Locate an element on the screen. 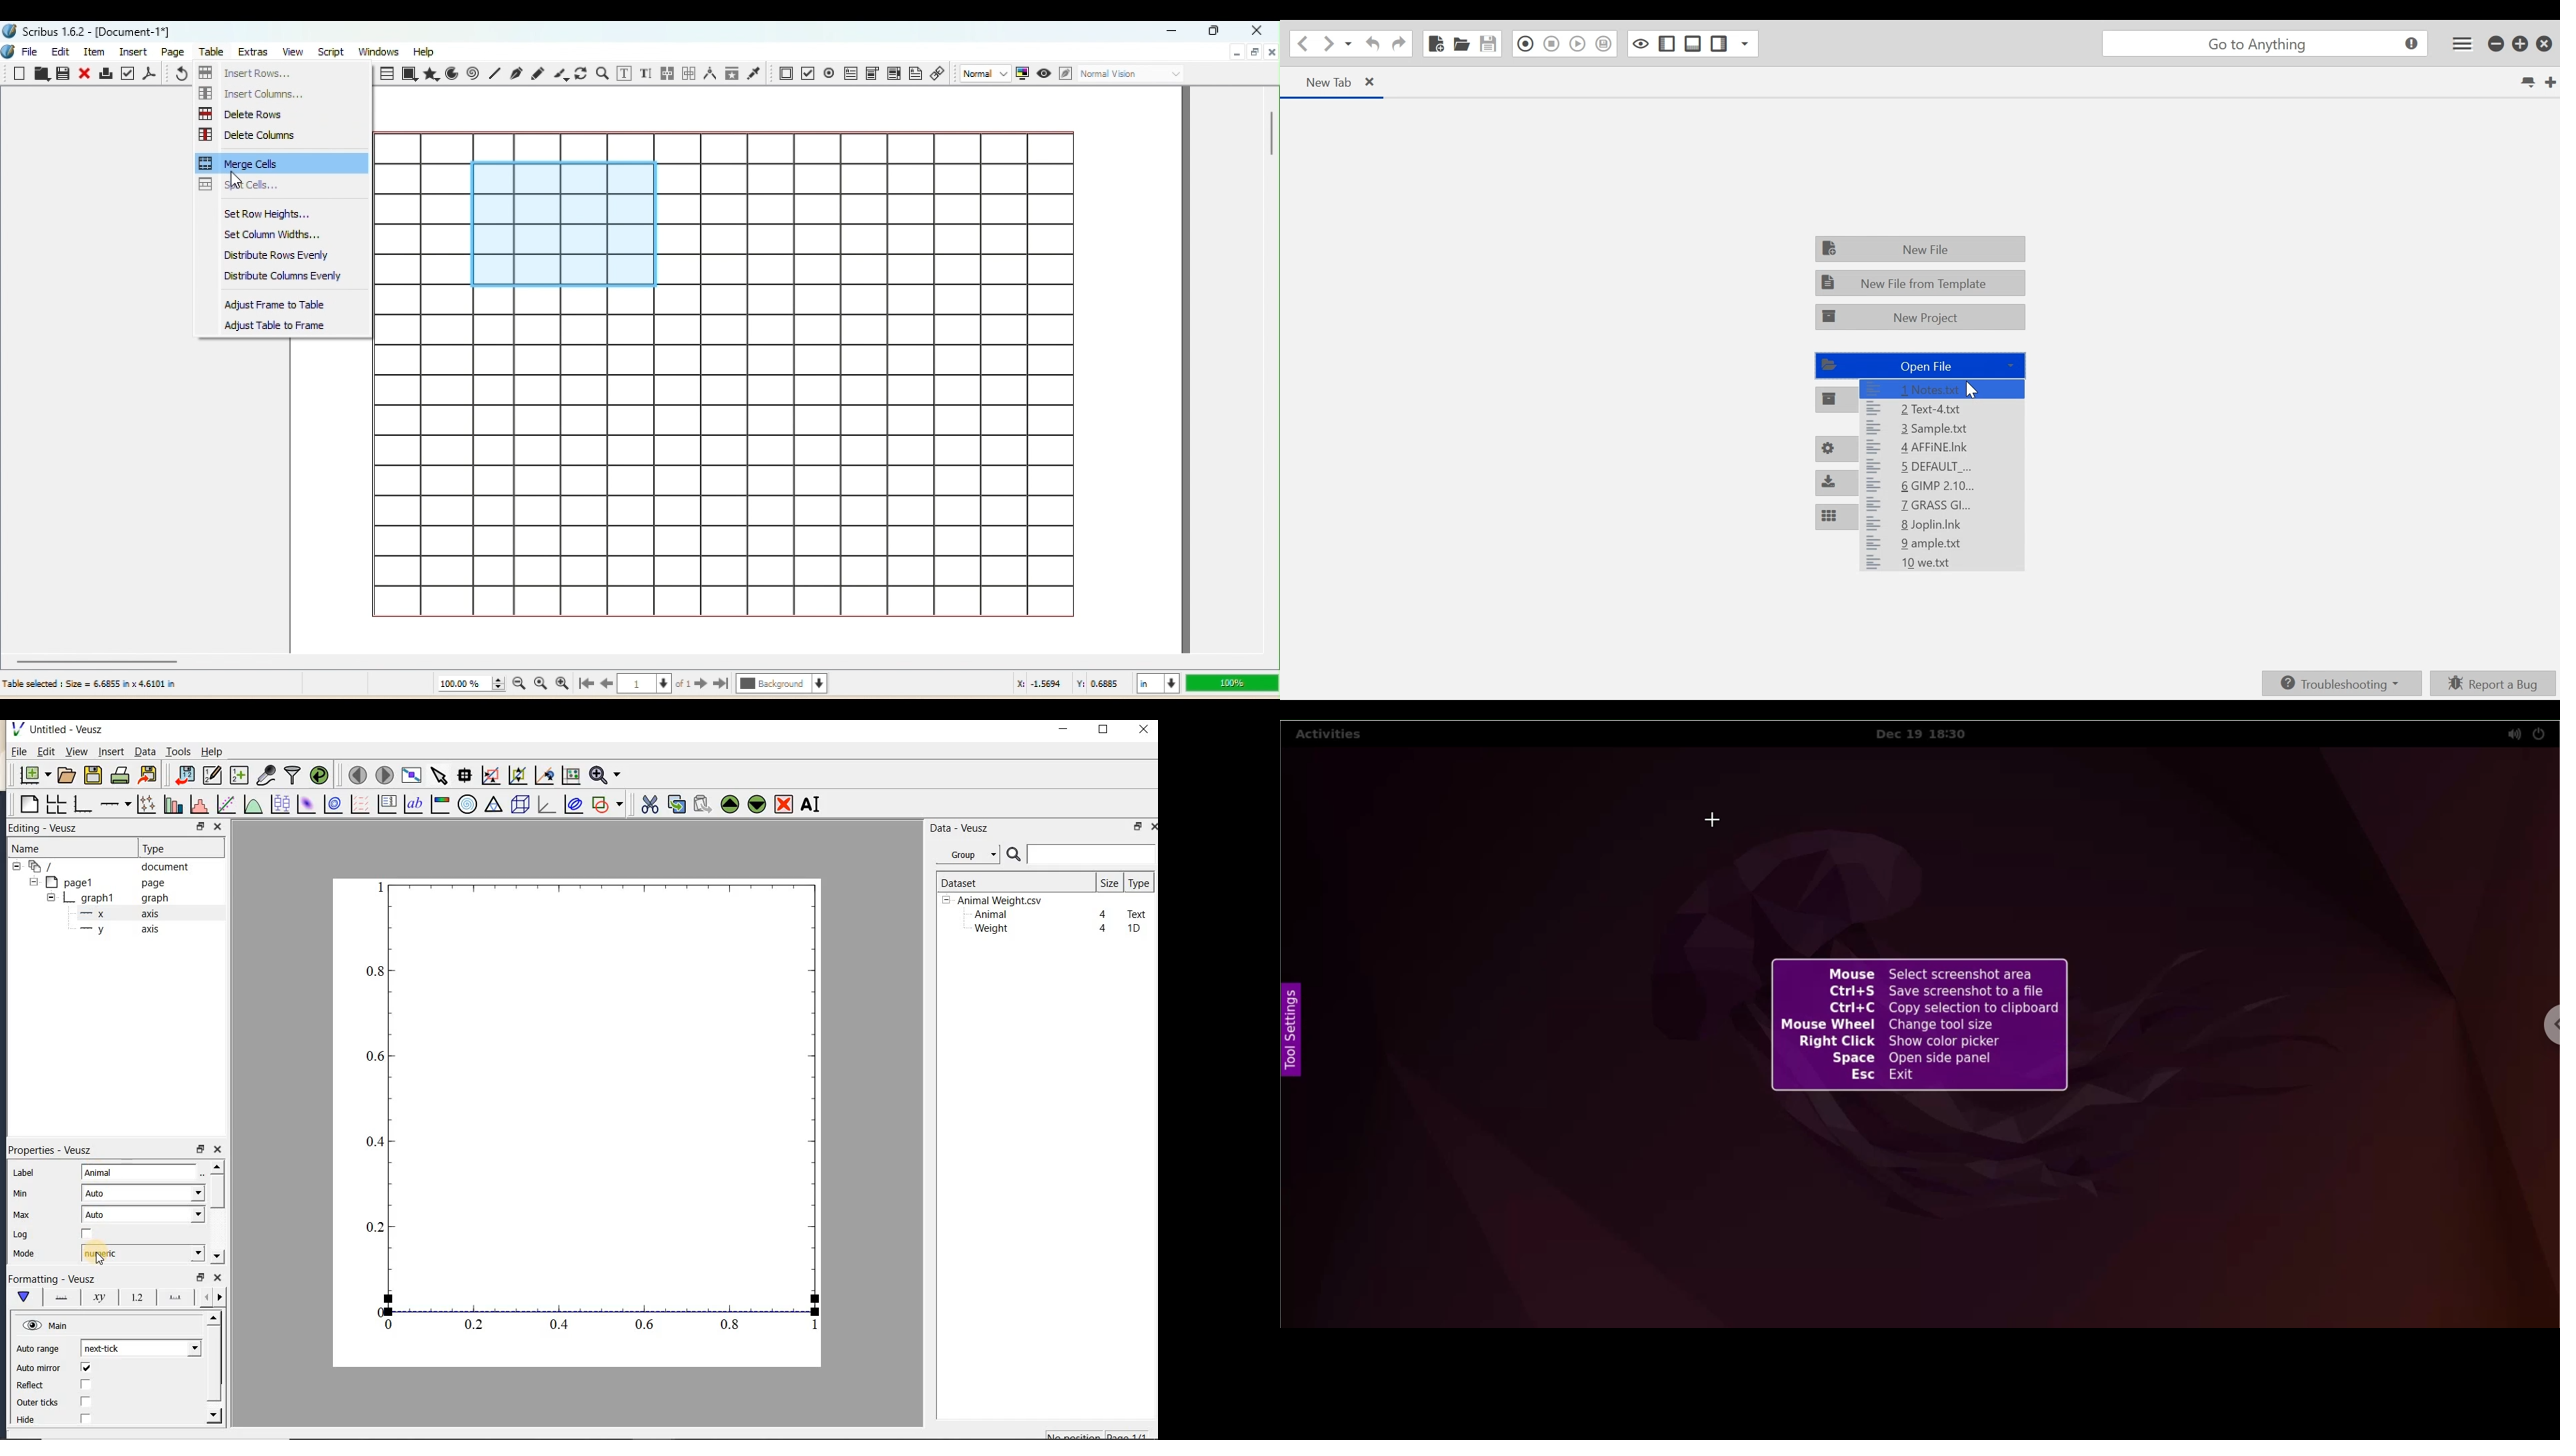 The height and width of the screenshot is (1456, 2576). Minimize is located at coordinates (1175, 32).